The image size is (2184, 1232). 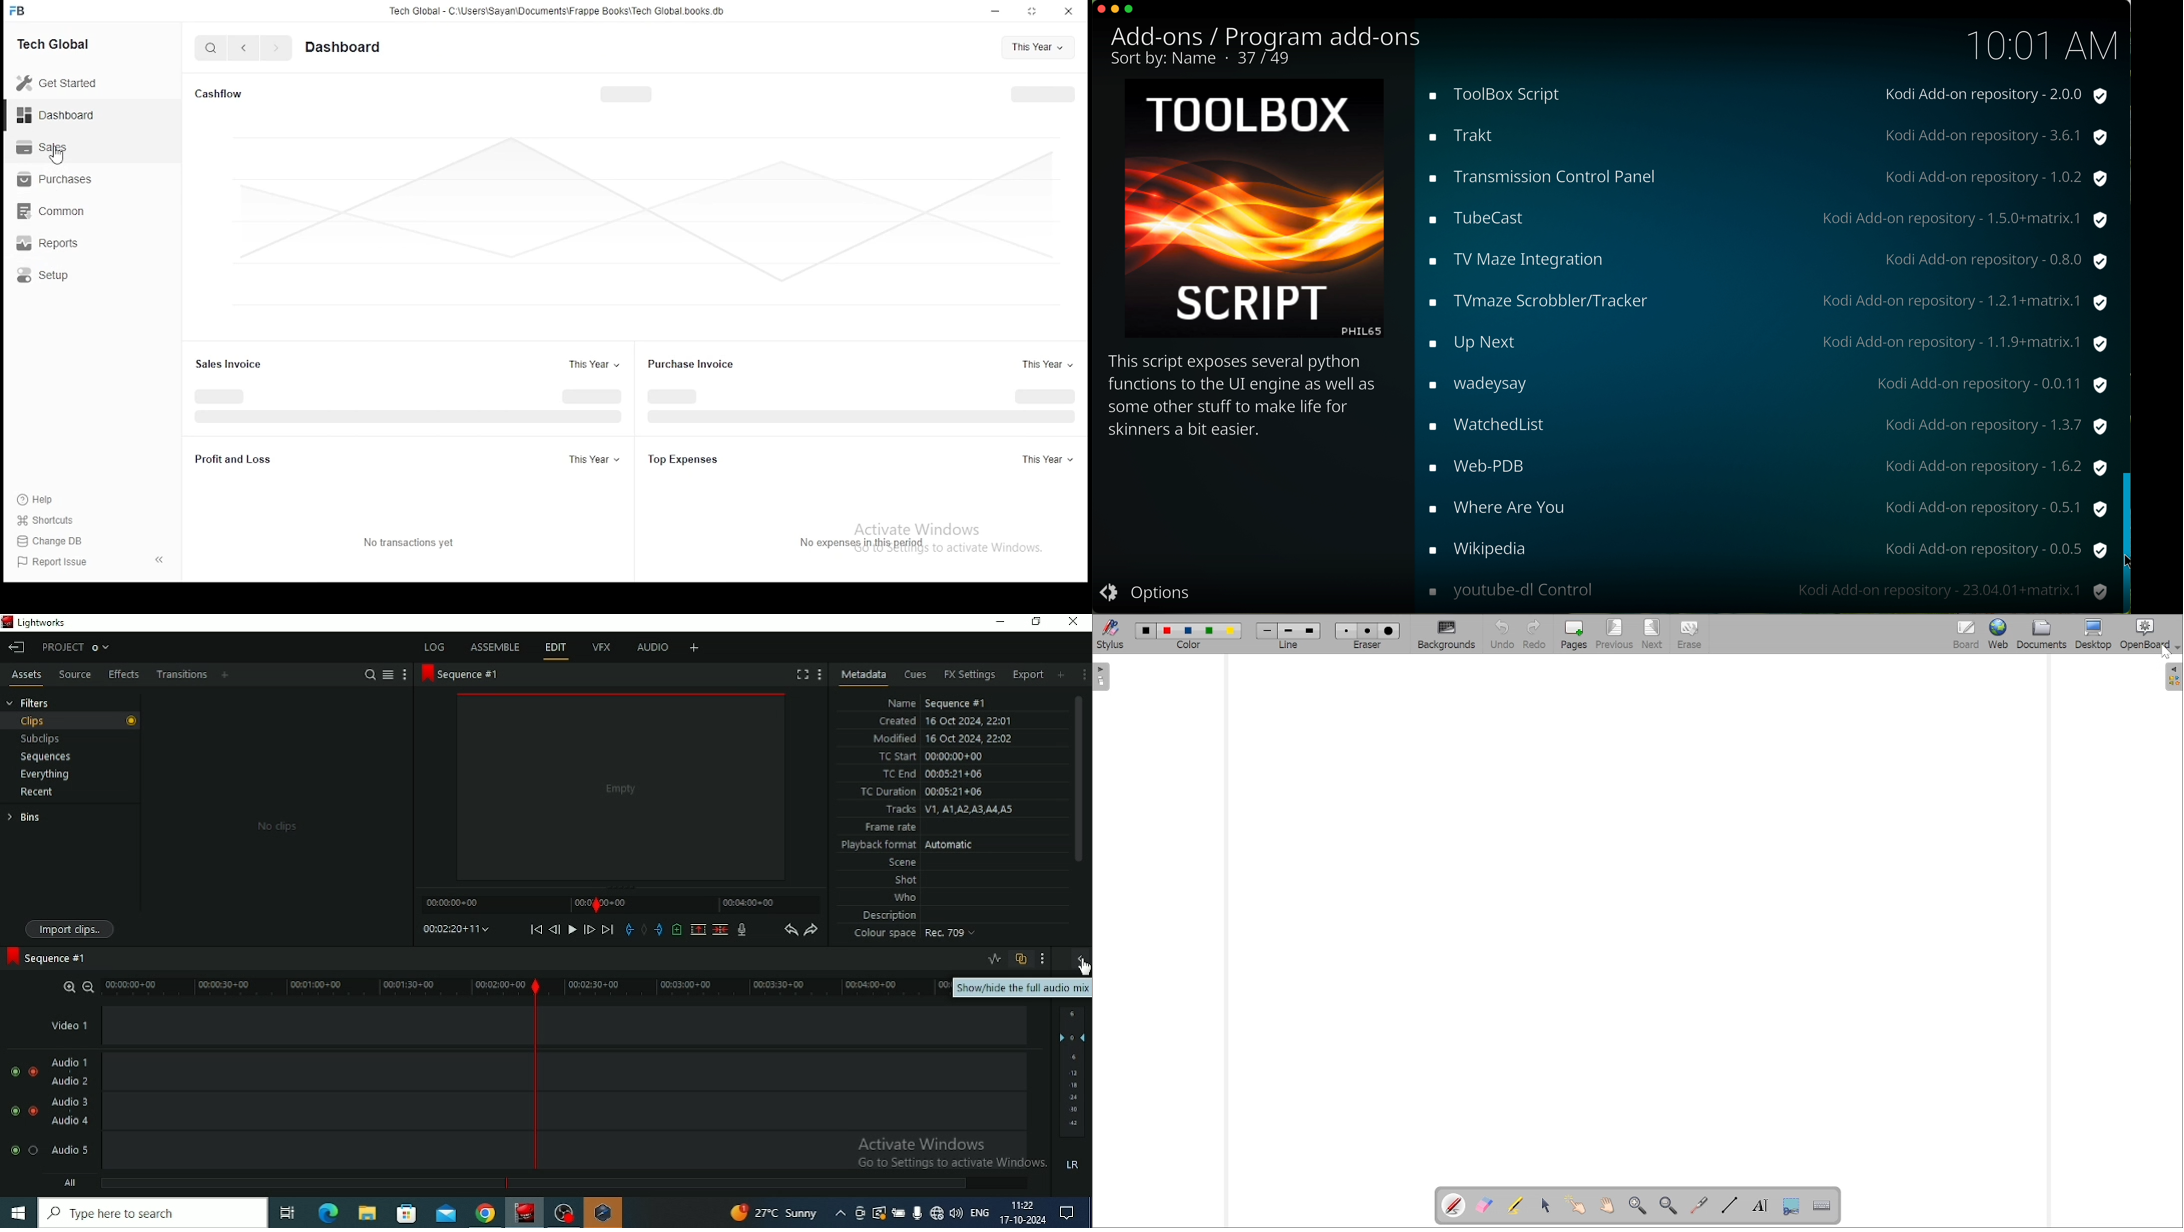 I want to click on Audio 3, Audio 4, so click(x=541, y=1111).